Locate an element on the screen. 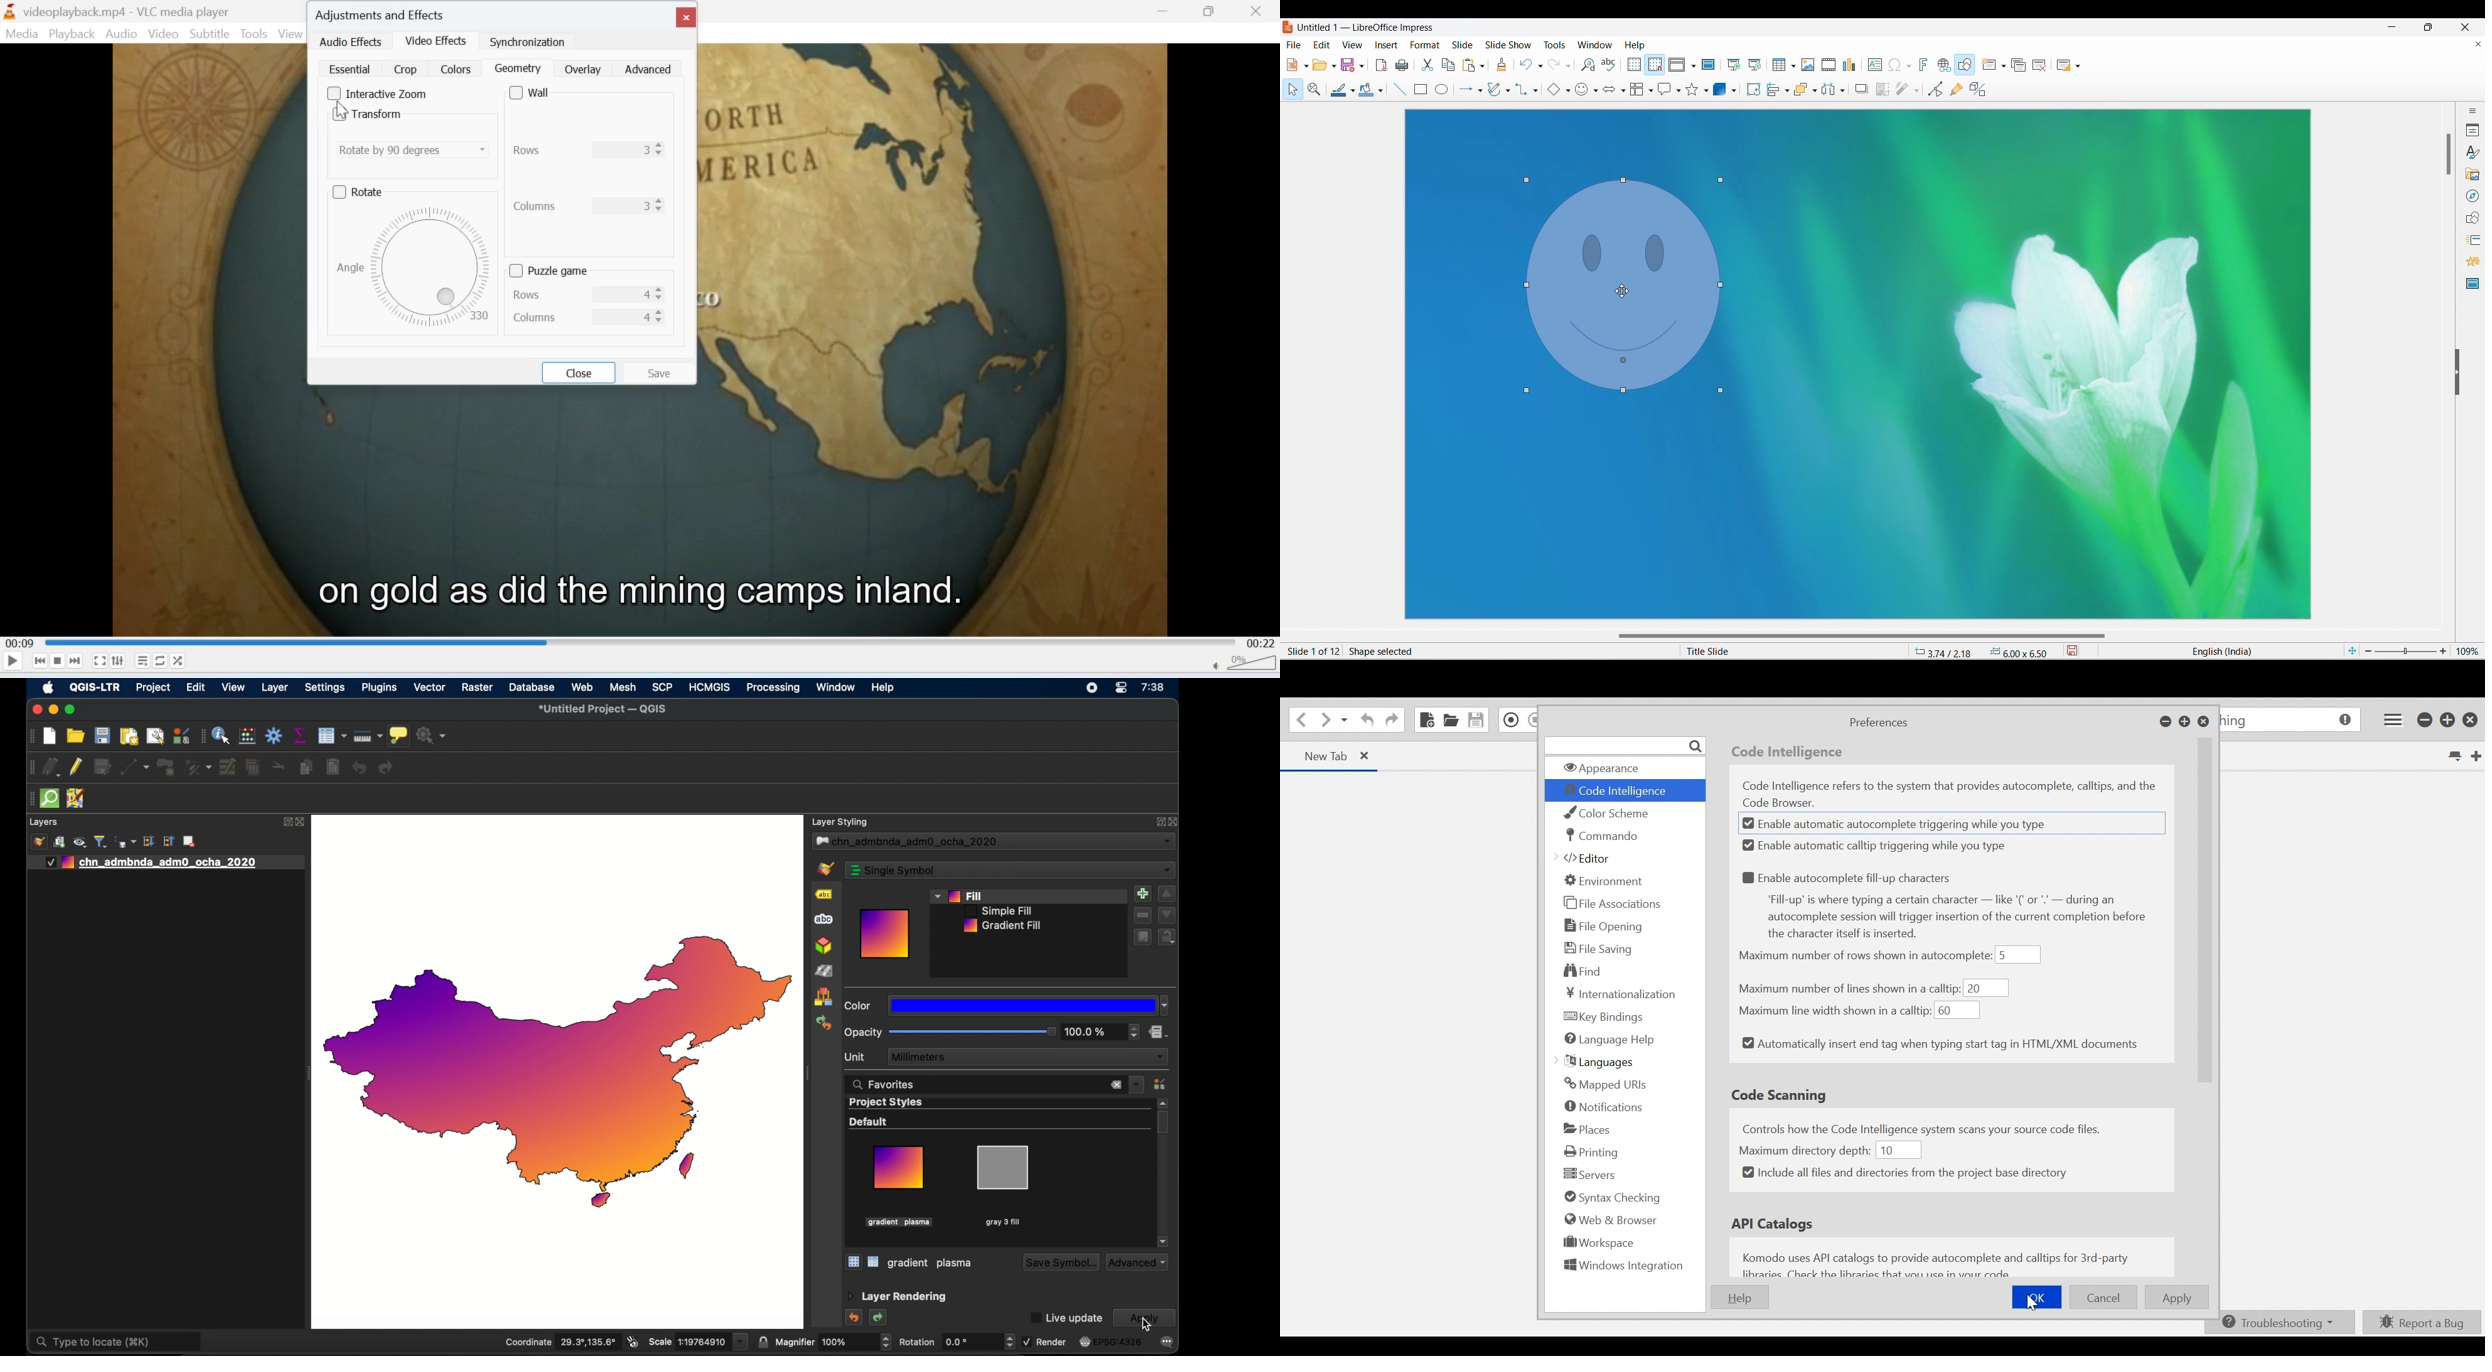 The width and height of the screenshot is (2492, 1372). Software logo is located at coordinates (1288, 27).